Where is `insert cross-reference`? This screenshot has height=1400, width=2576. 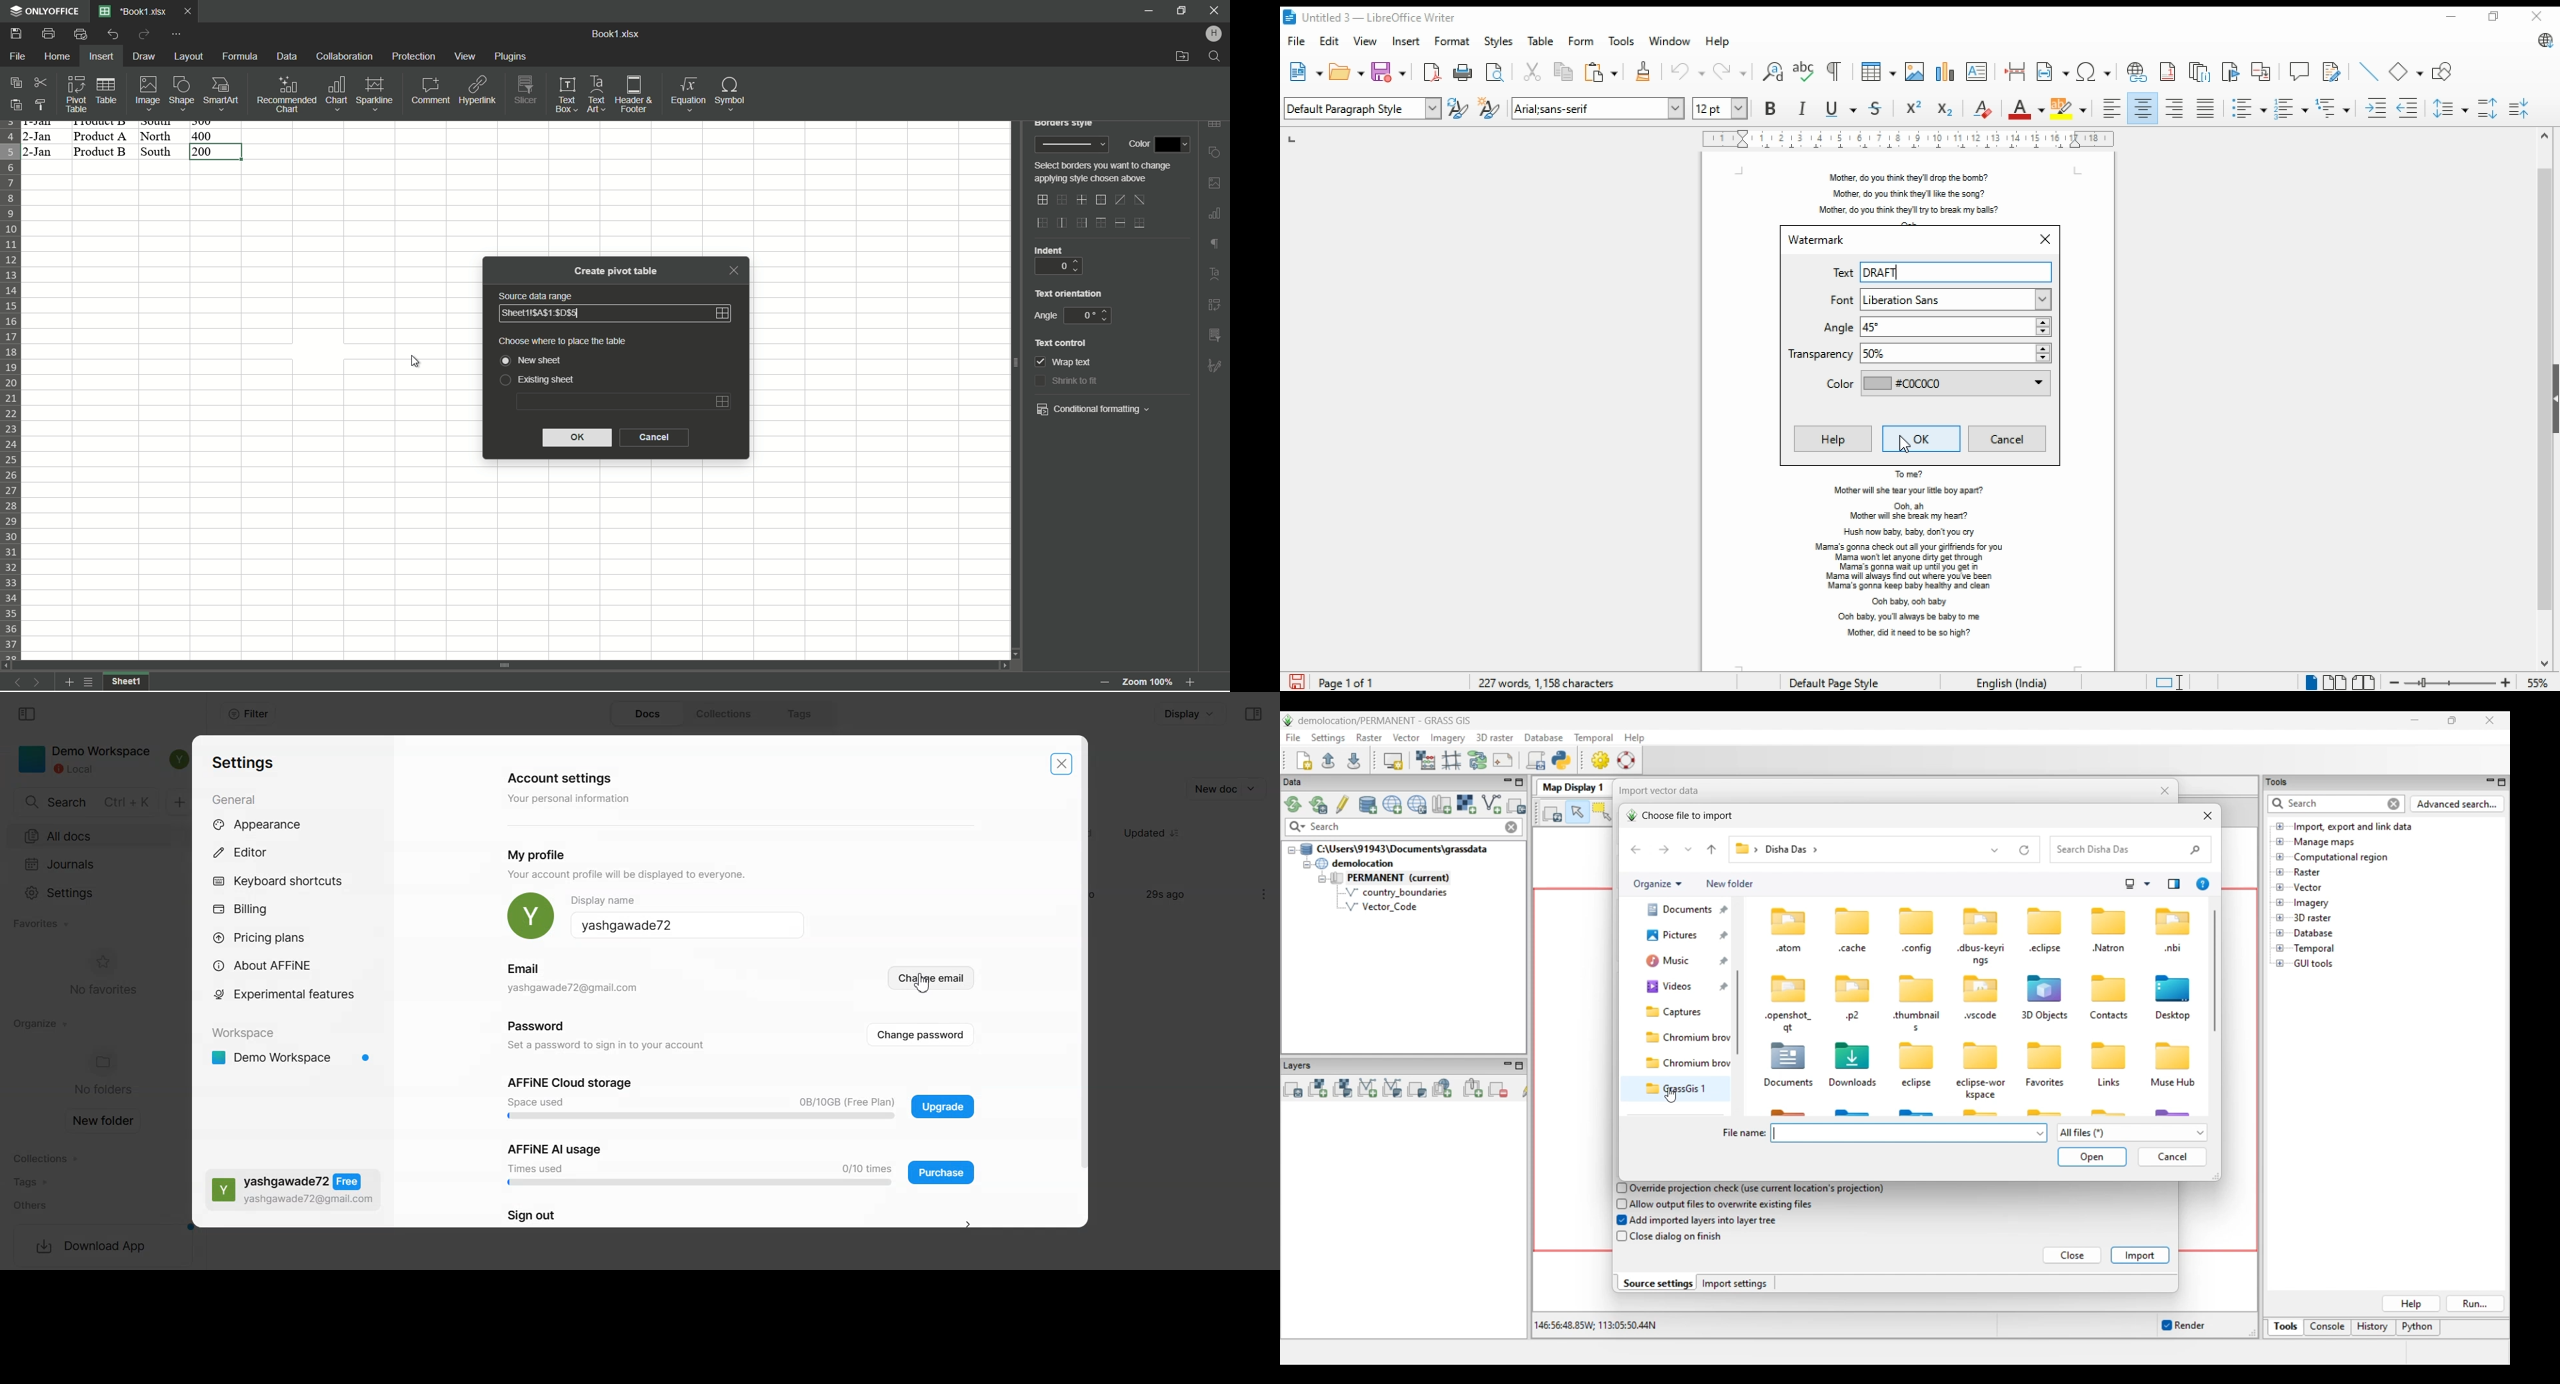
insert cross-reference is located at coordinates (2261, 72).